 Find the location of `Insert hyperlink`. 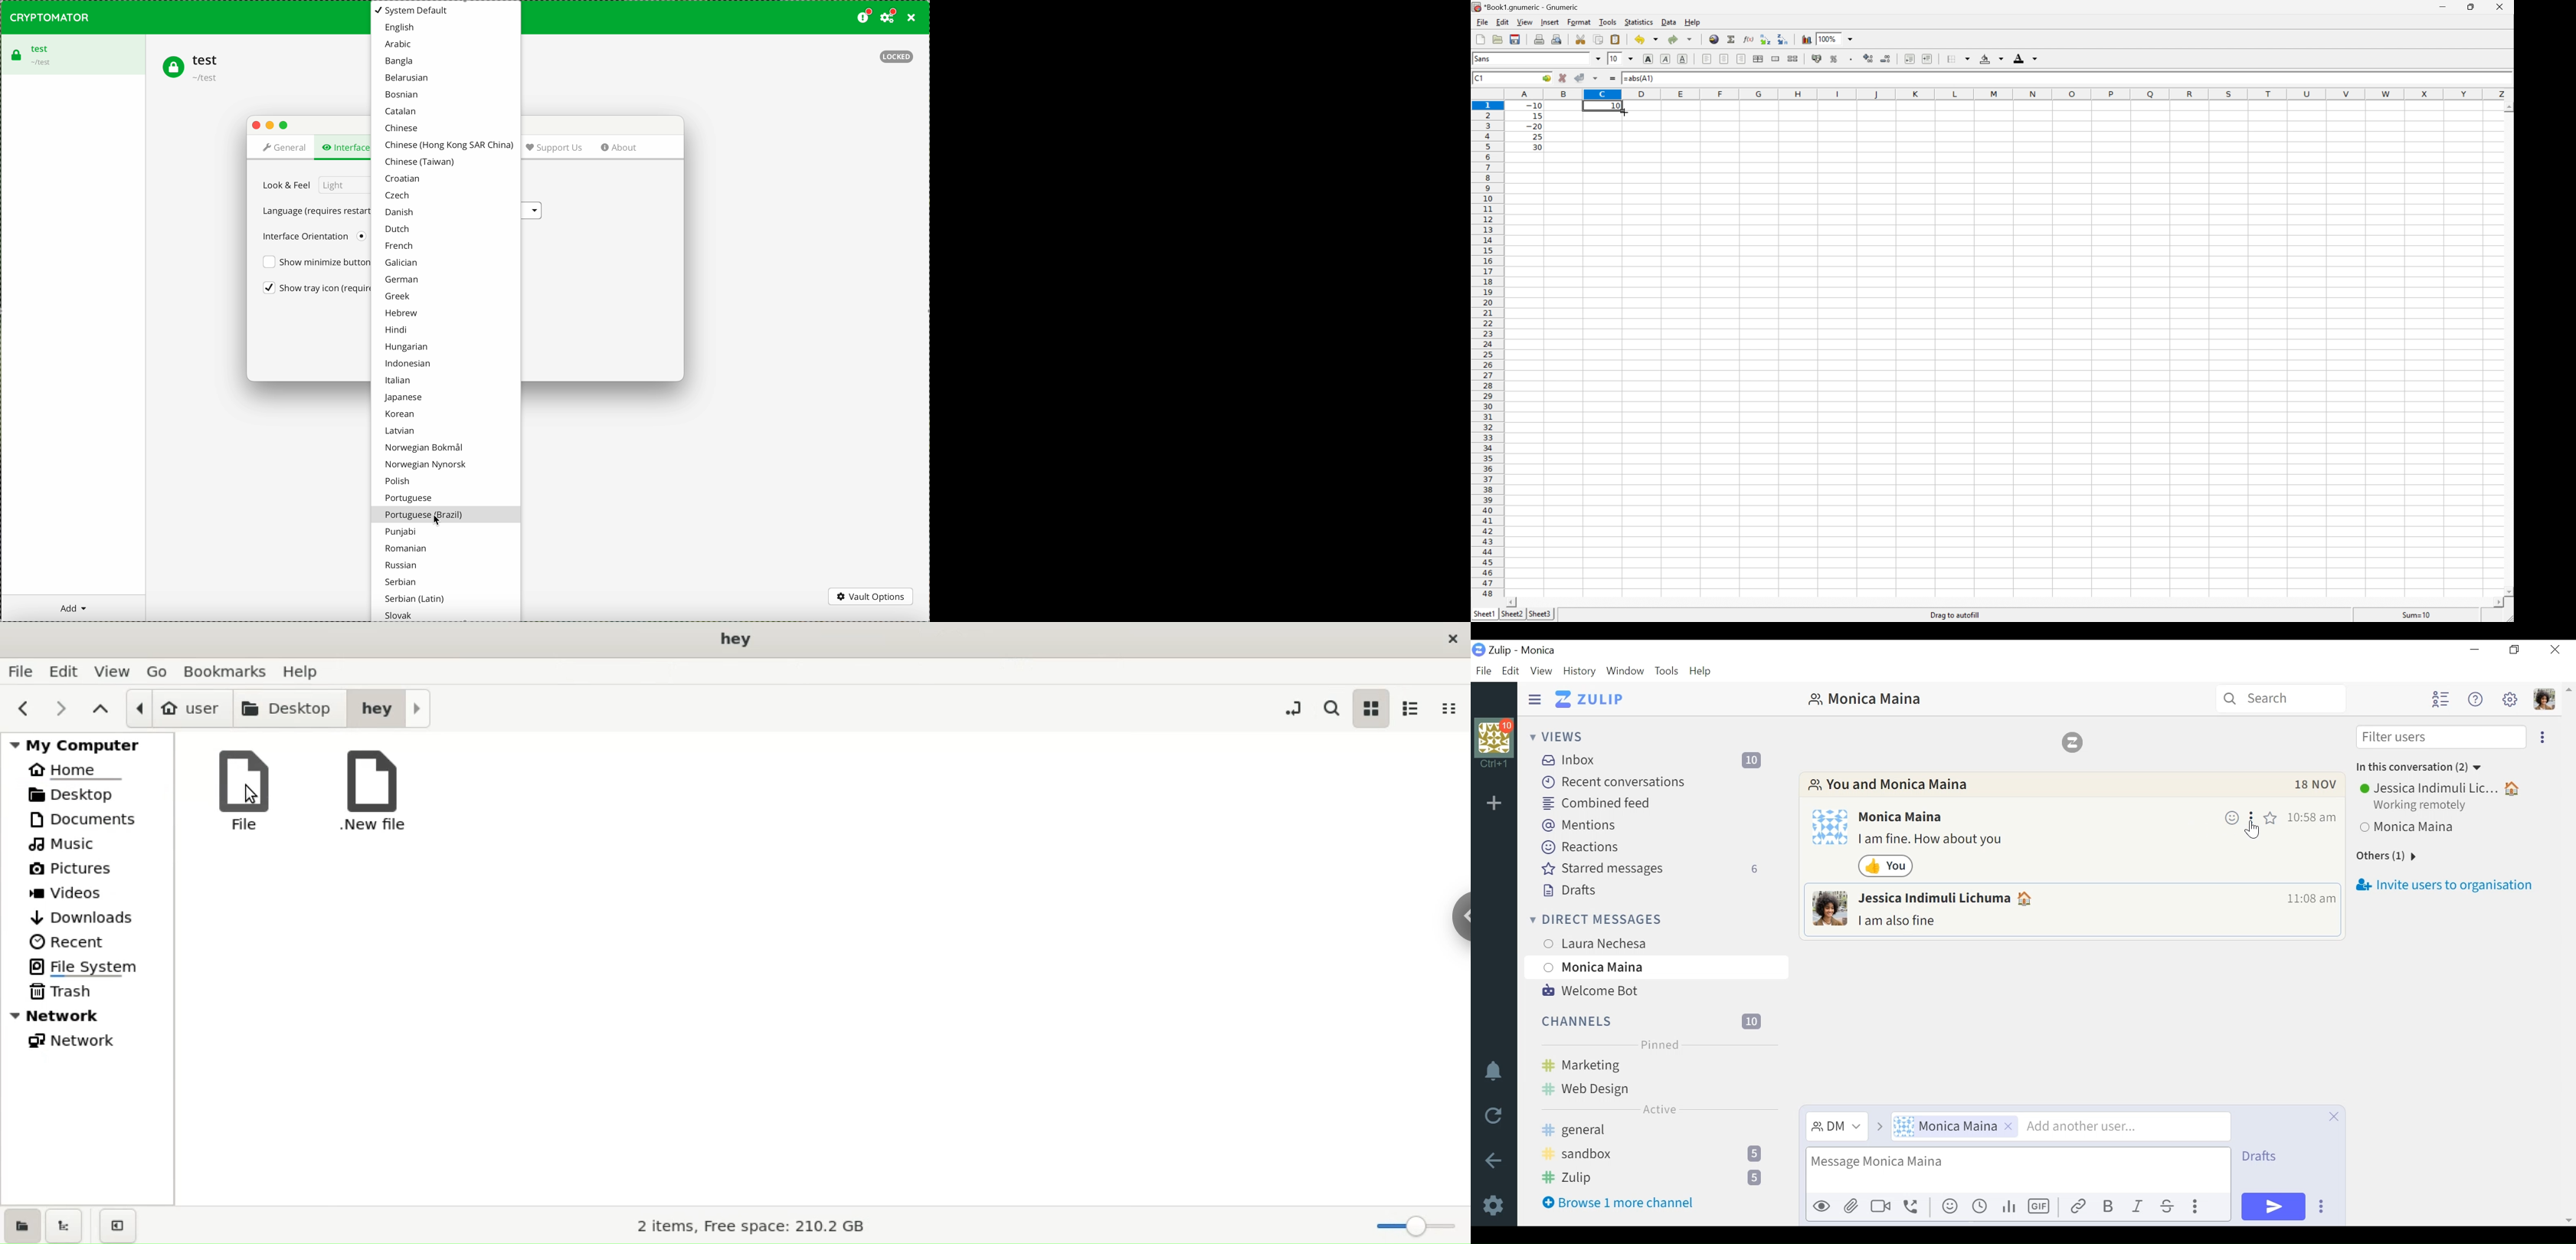

Insert hyperlink is located at coordinates (1713, 38).